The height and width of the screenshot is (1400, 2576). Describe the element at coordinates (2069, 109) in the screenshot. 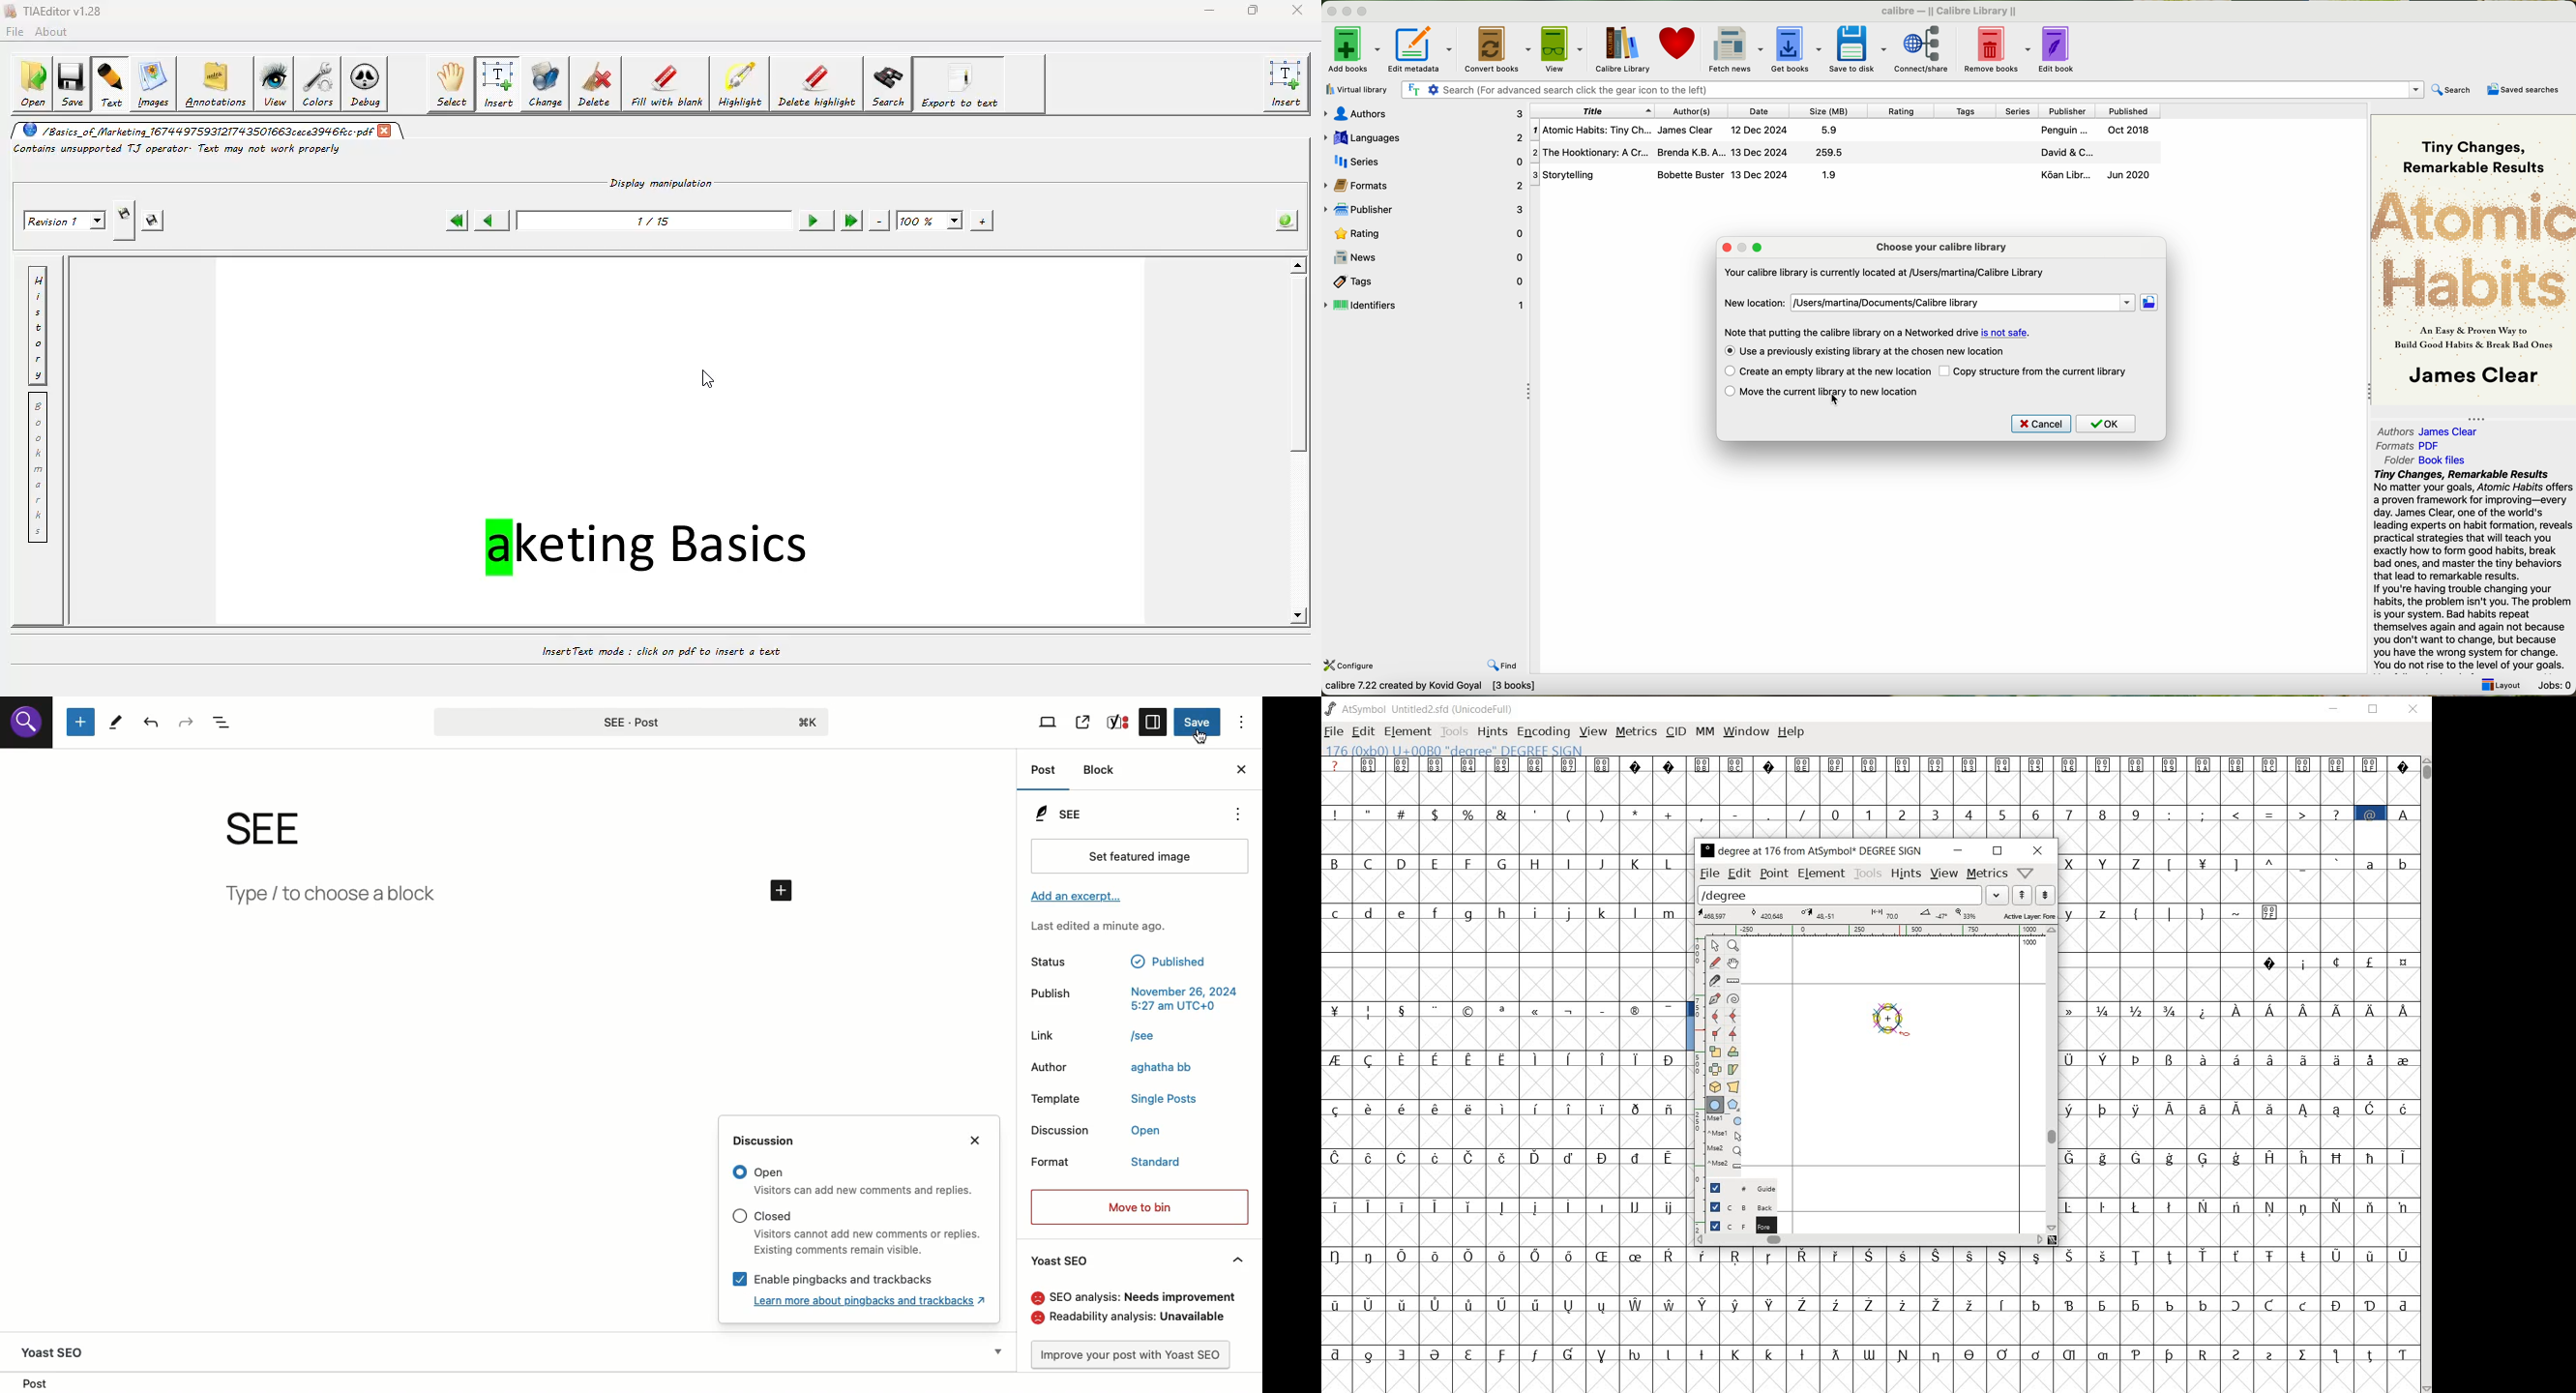

I see `Publisher` at that location.